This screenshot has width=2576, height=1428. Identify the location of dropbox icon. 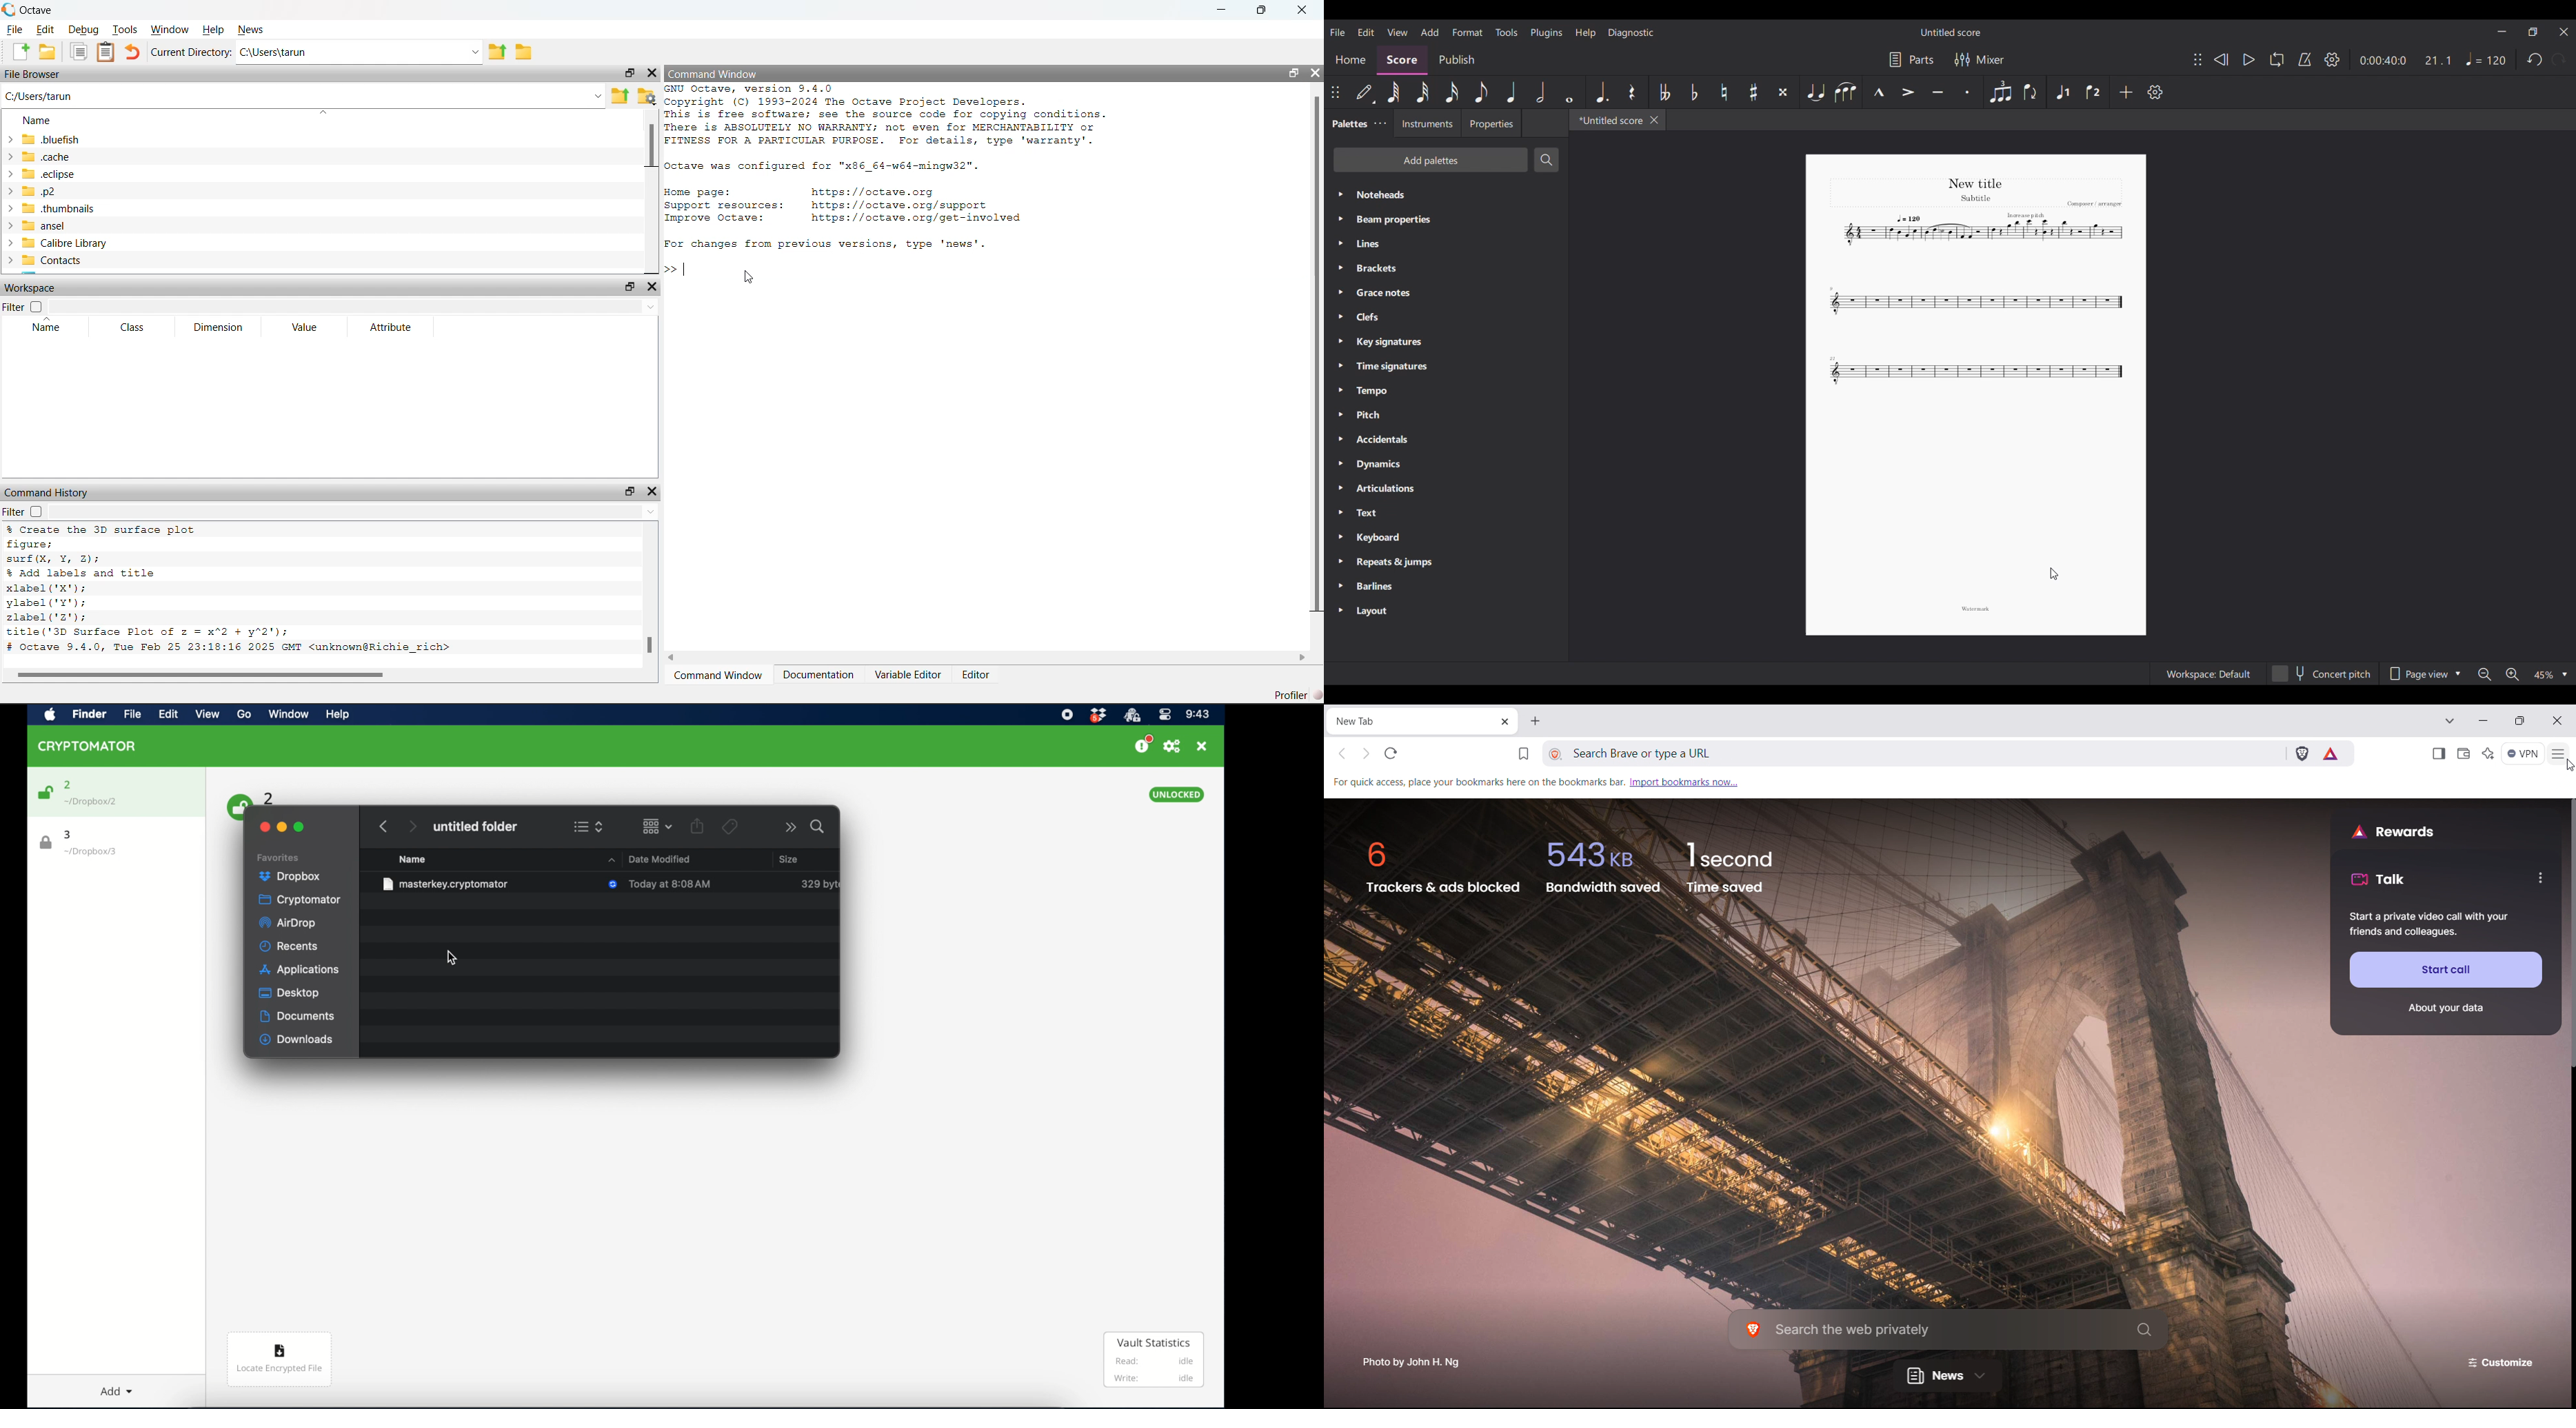
(1098, 716).